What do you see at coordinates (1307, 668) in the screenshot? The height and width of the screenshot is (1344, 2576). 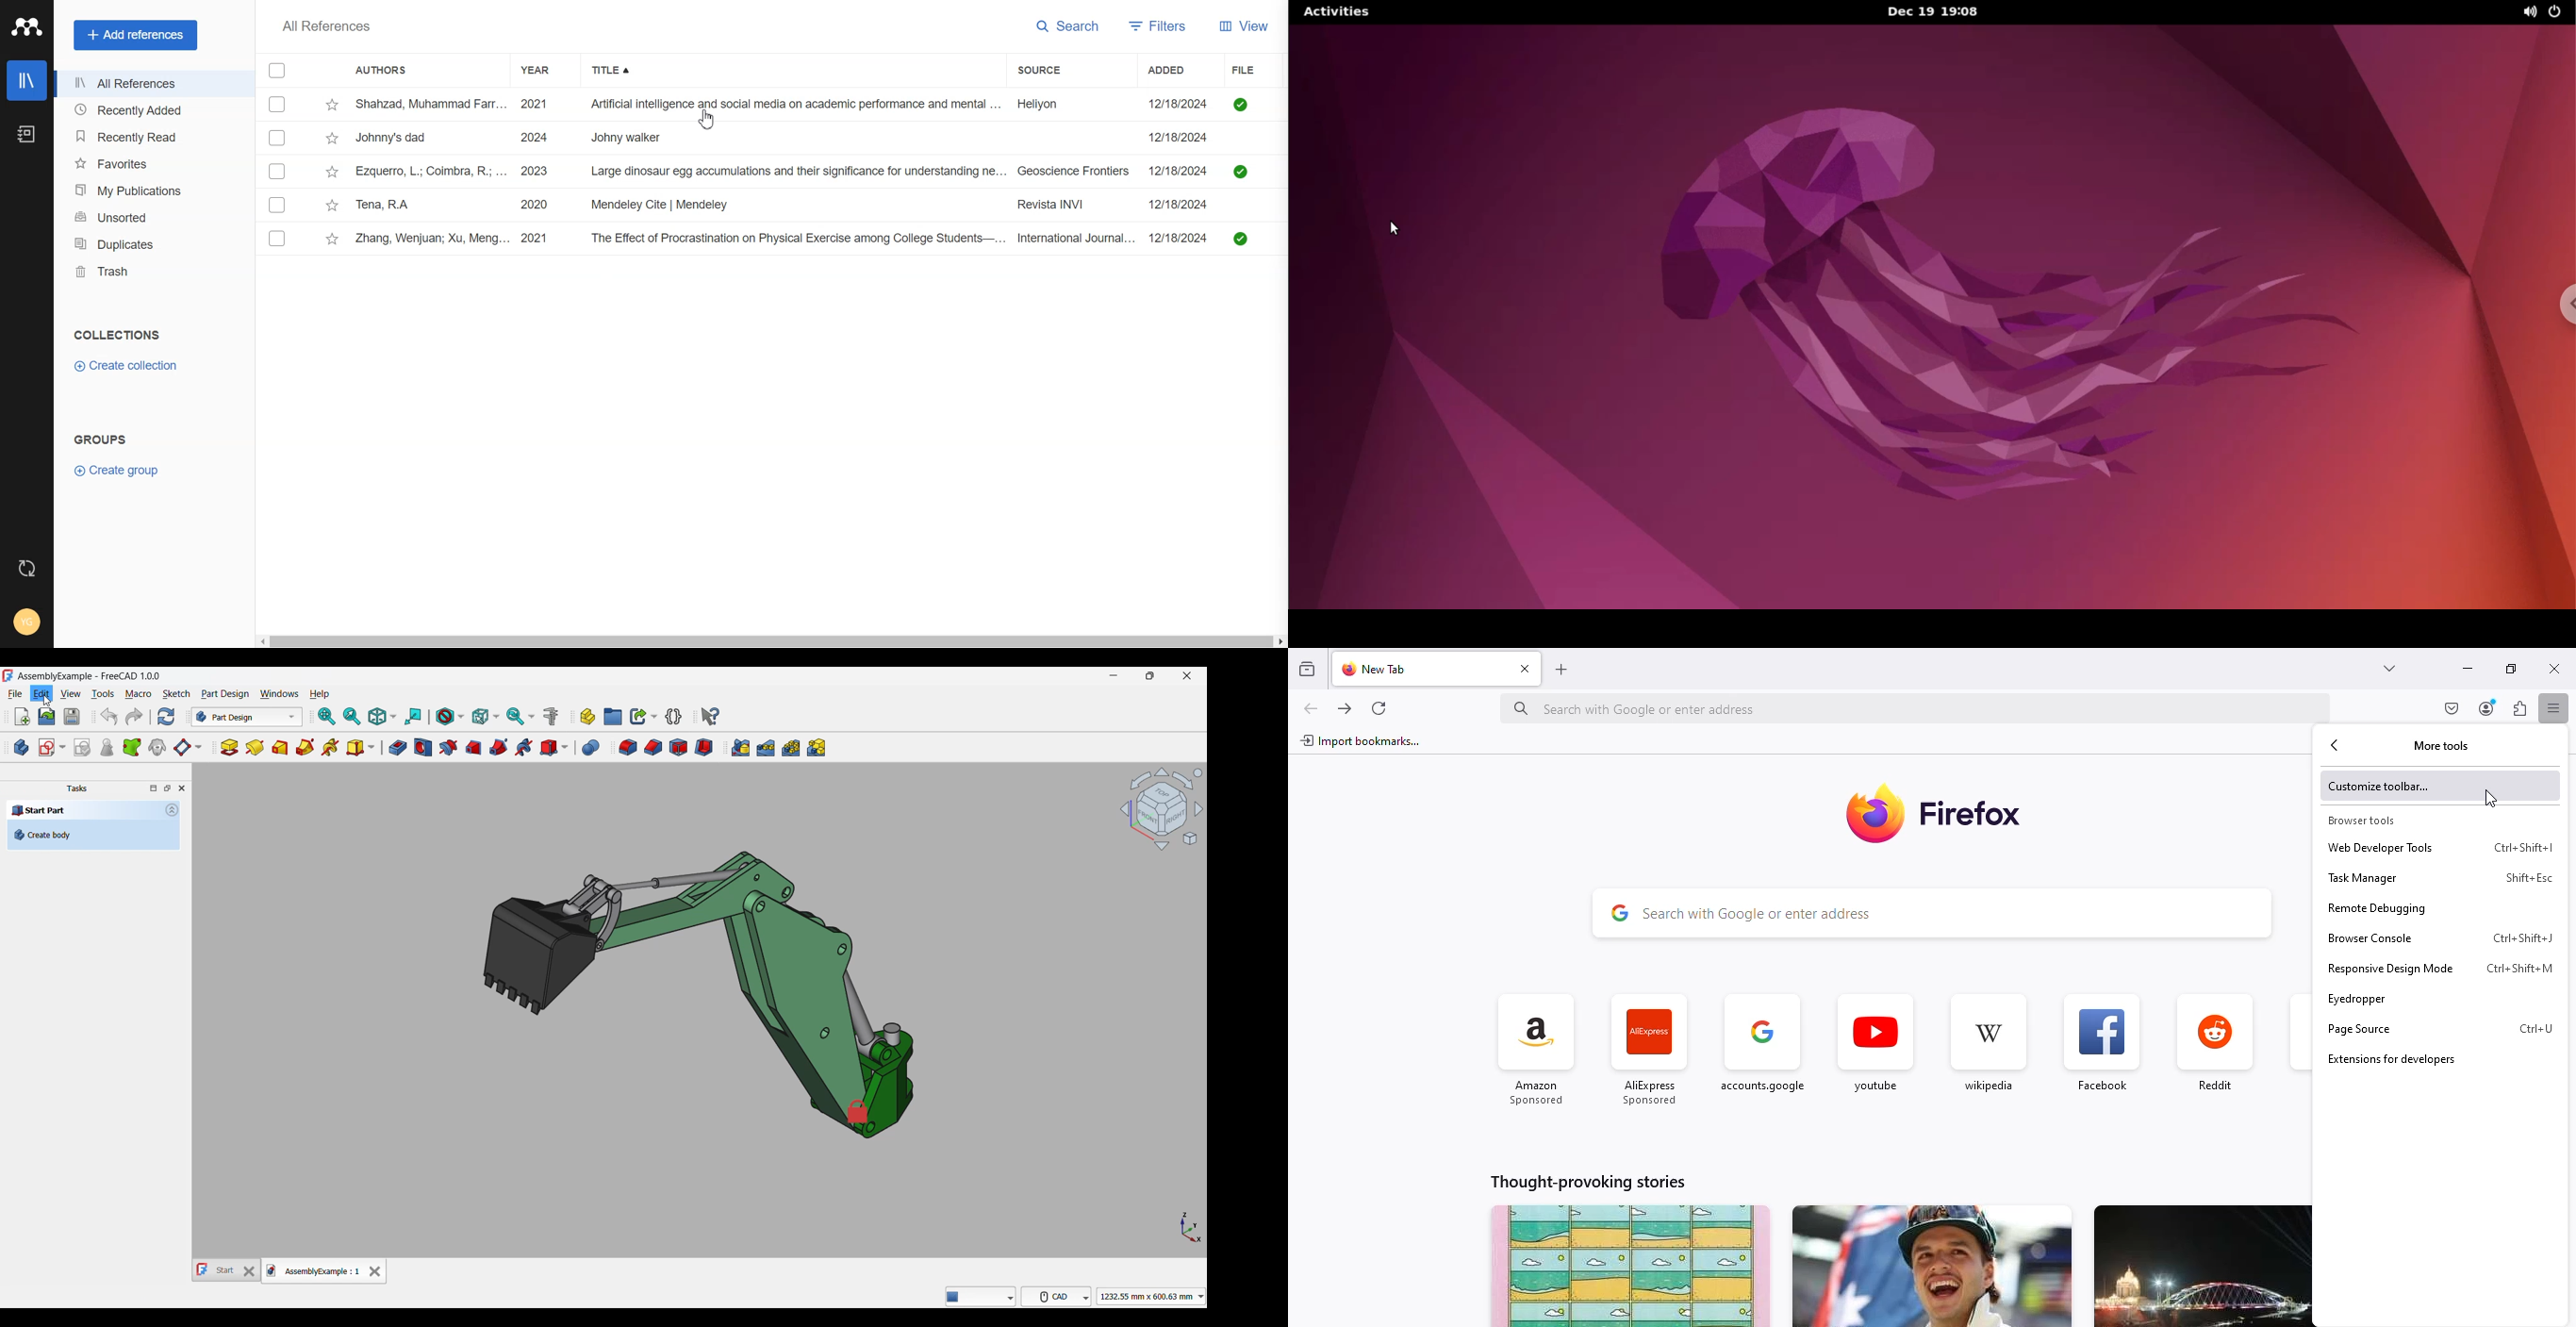 I see `view recent browsing across windows and devices` at bounding box center [1307, 668].